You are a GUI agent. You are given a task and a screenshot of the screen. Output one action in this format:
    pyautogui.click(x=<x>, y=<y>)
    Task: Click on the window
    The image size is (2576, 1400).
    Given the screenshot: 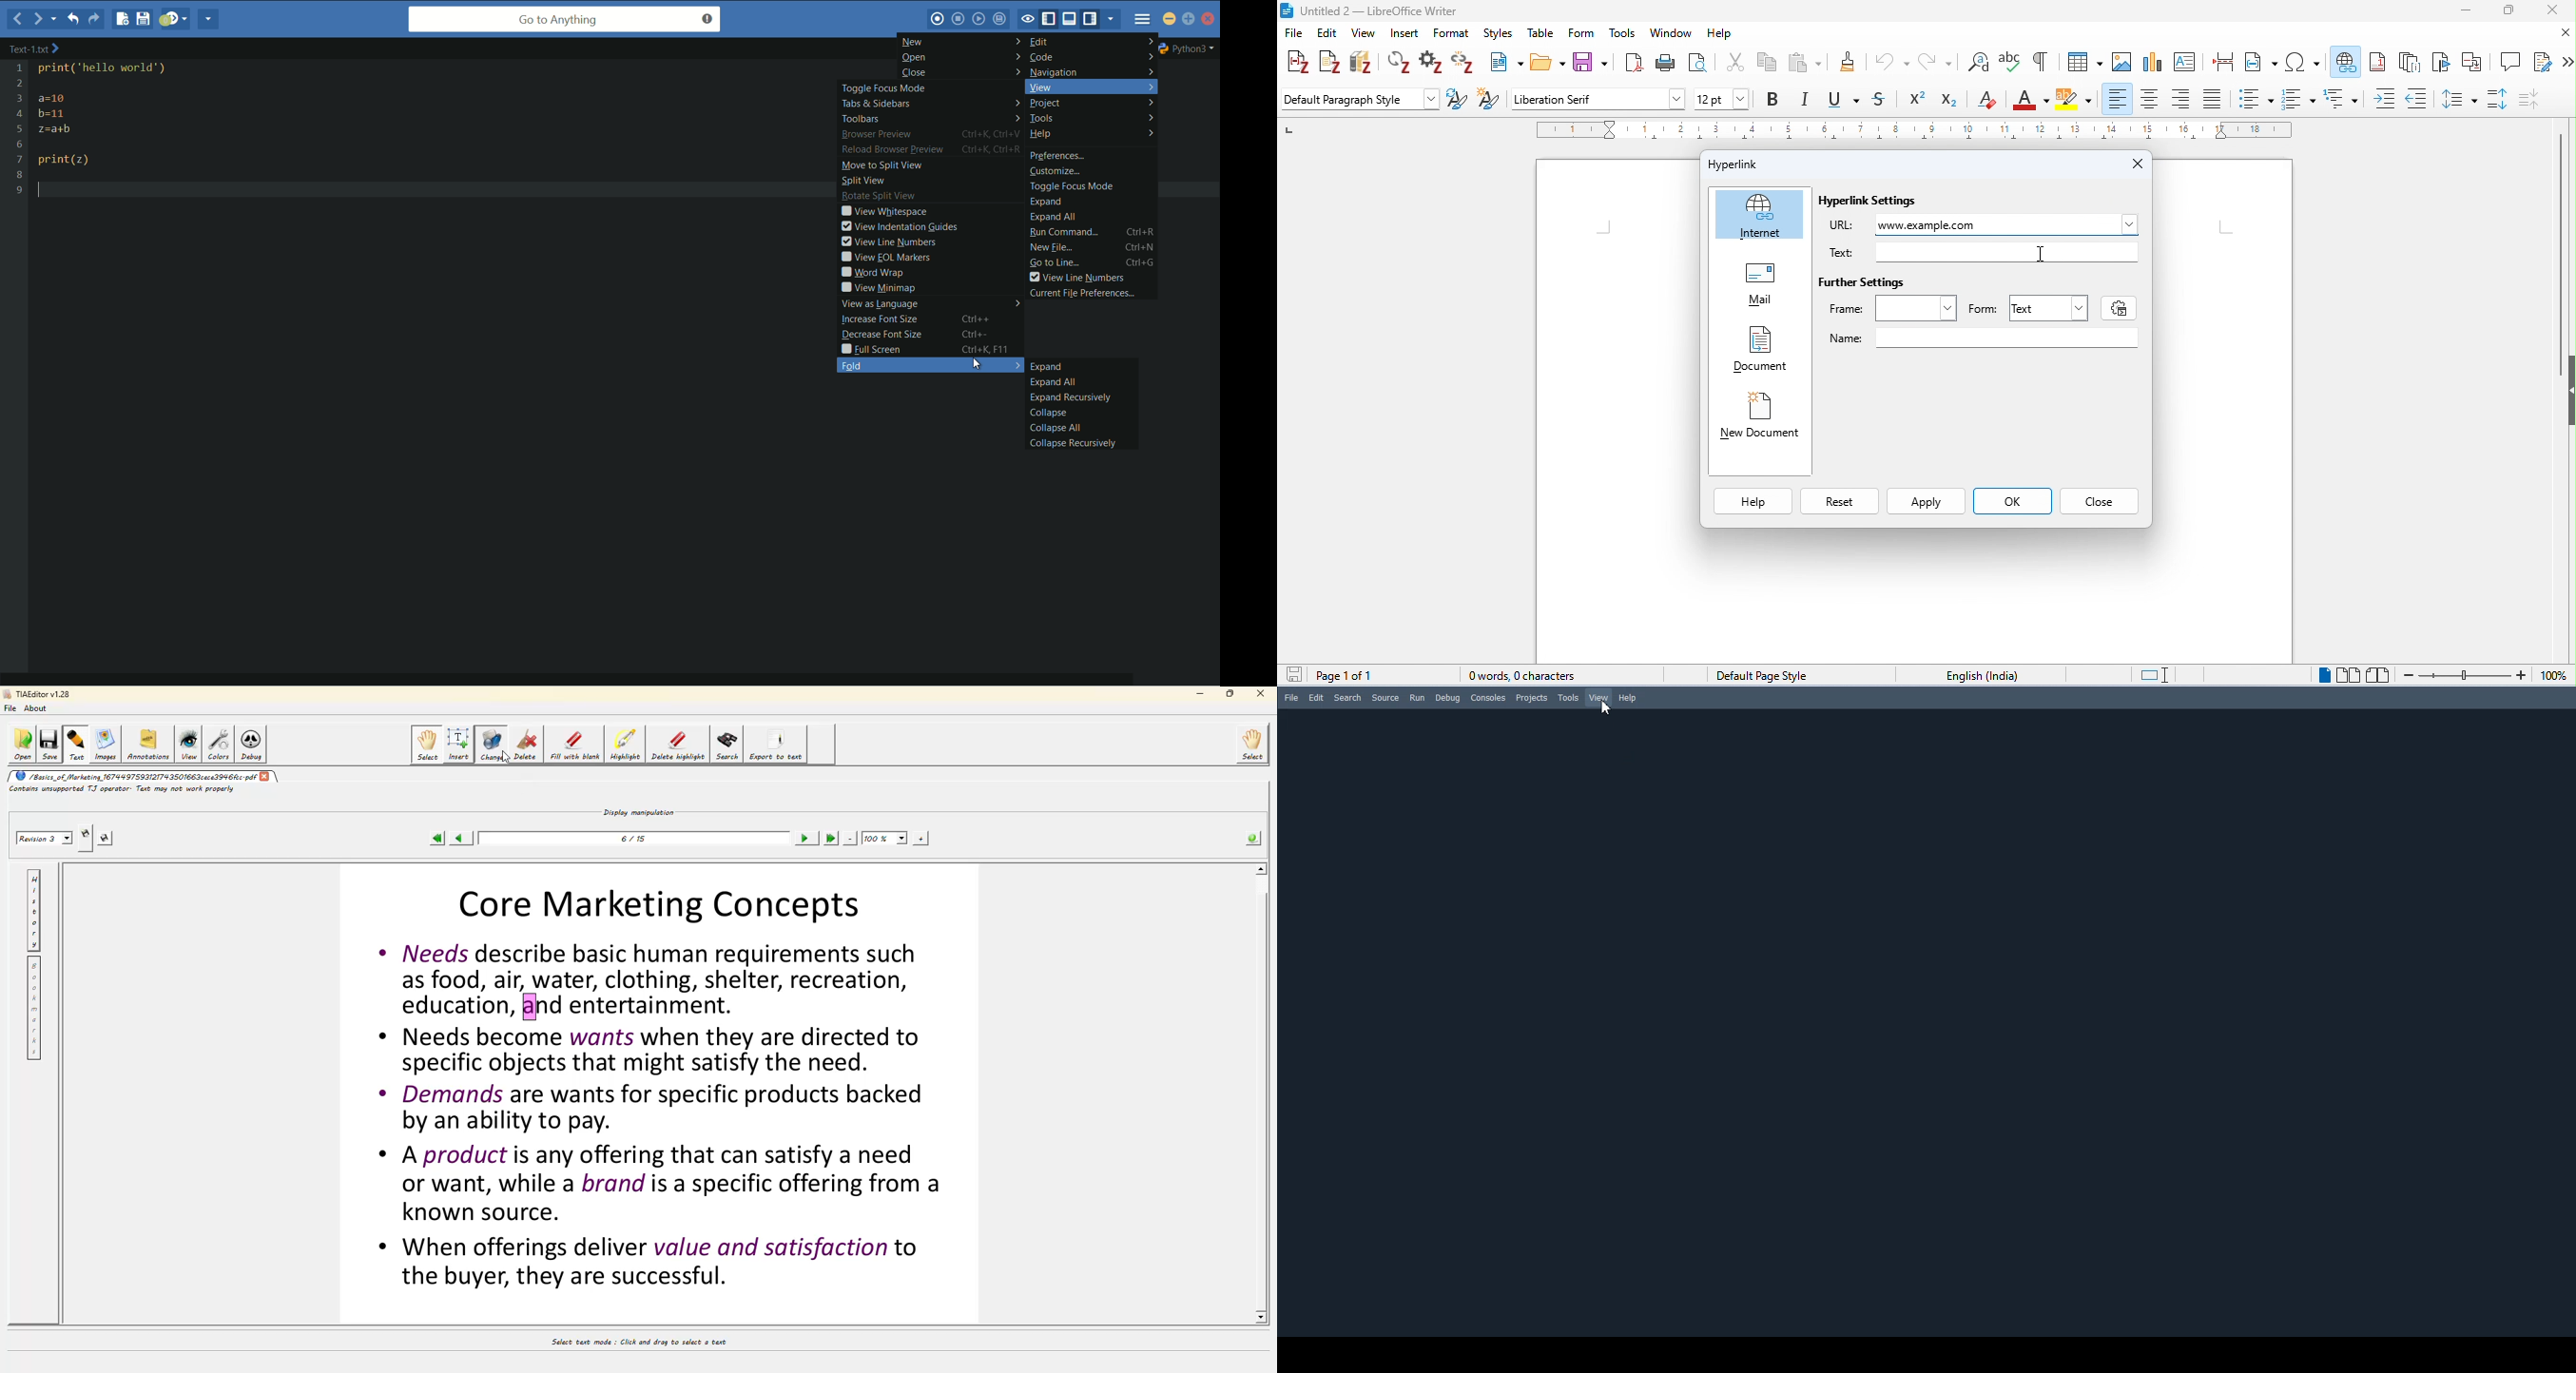 What is the action you would take?
    pyautogui.click(x=1671, y=33)
    